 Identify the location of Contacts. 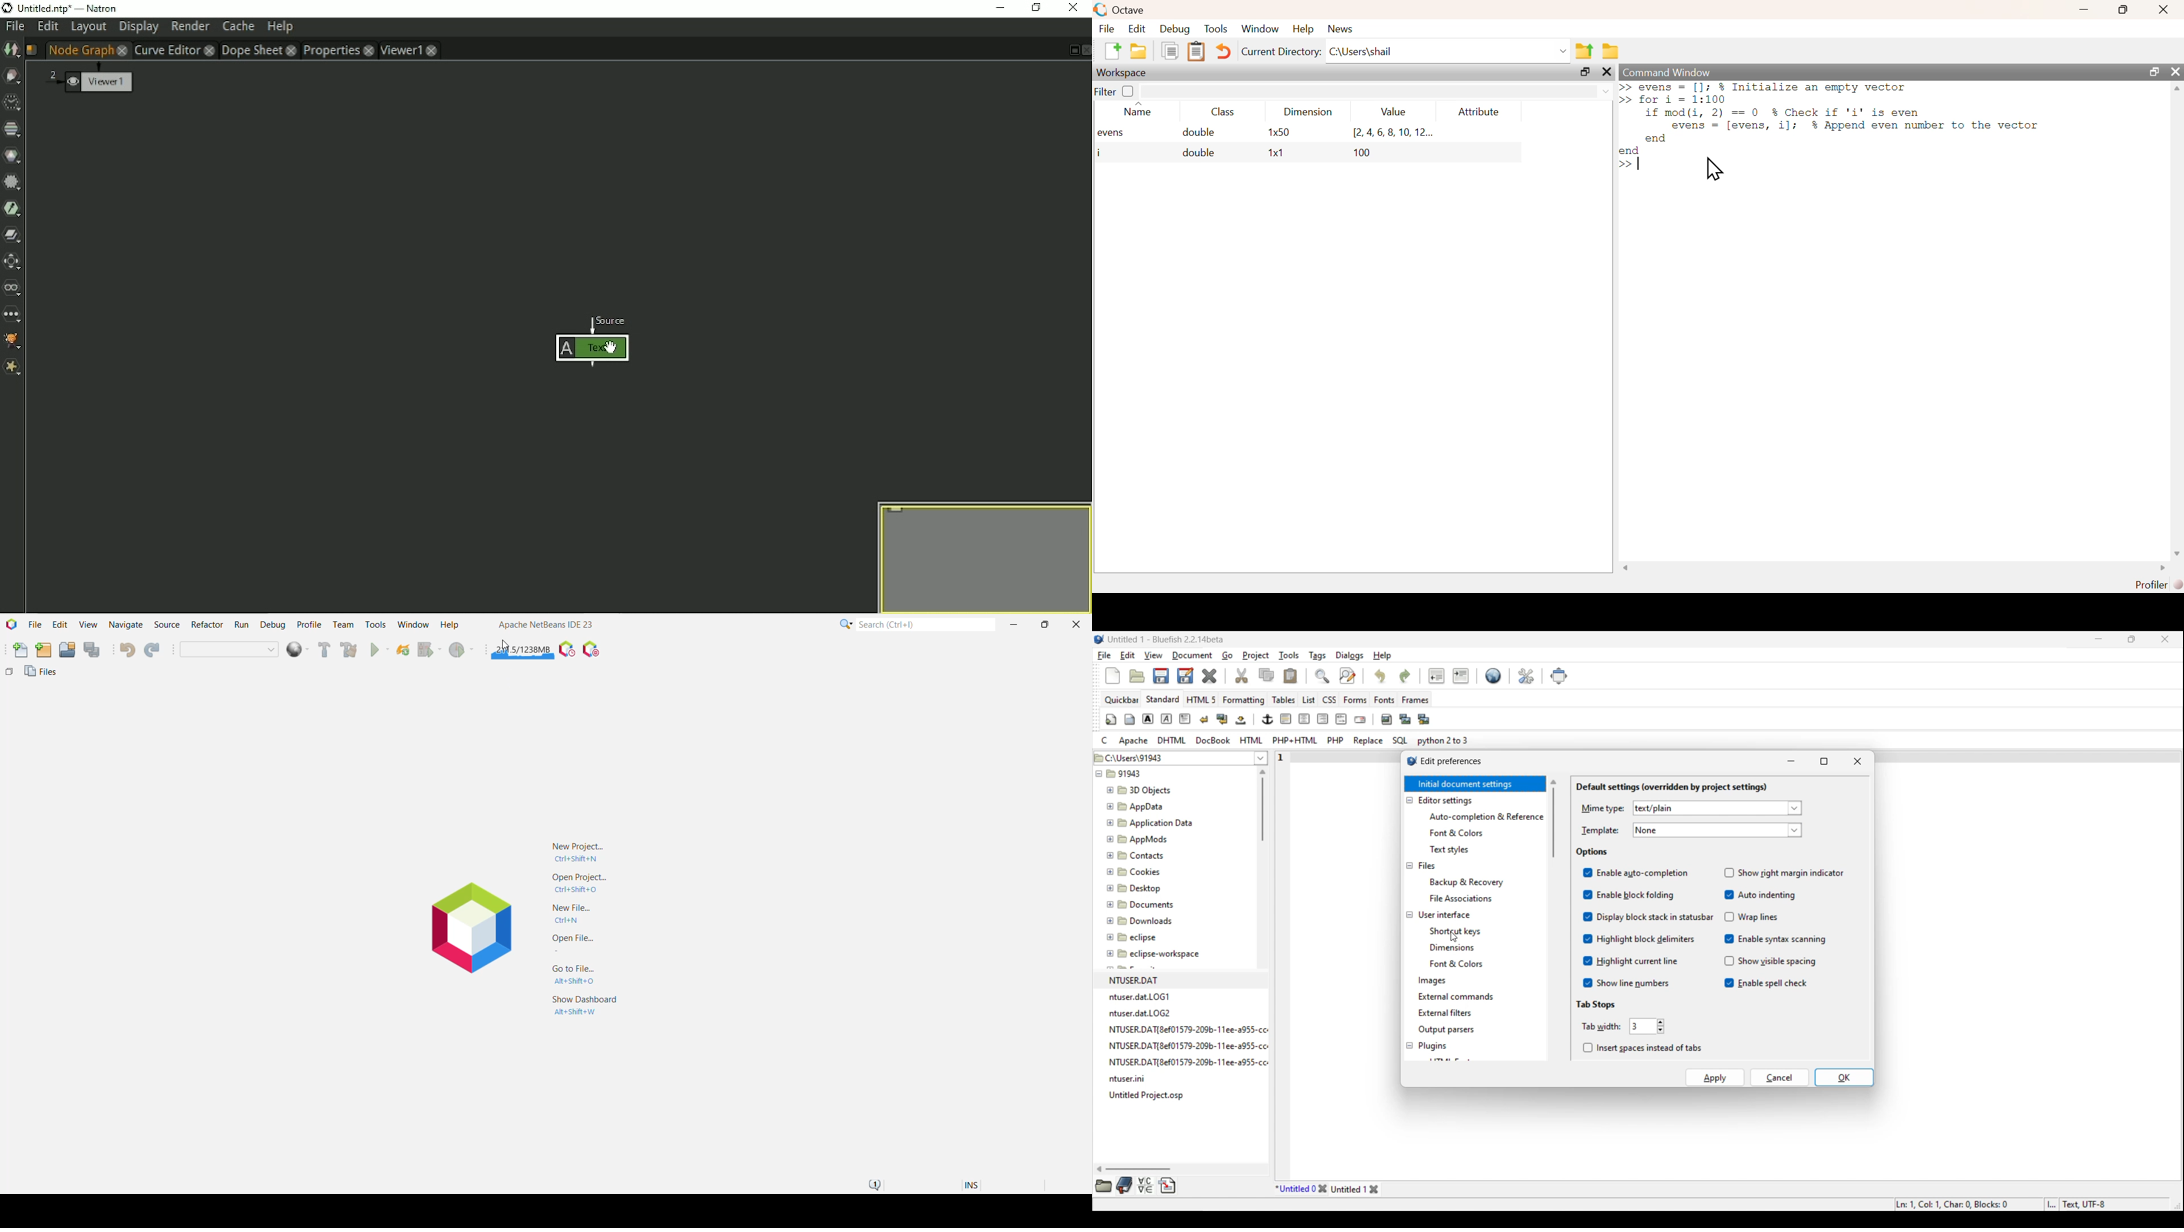
(1137, 854).